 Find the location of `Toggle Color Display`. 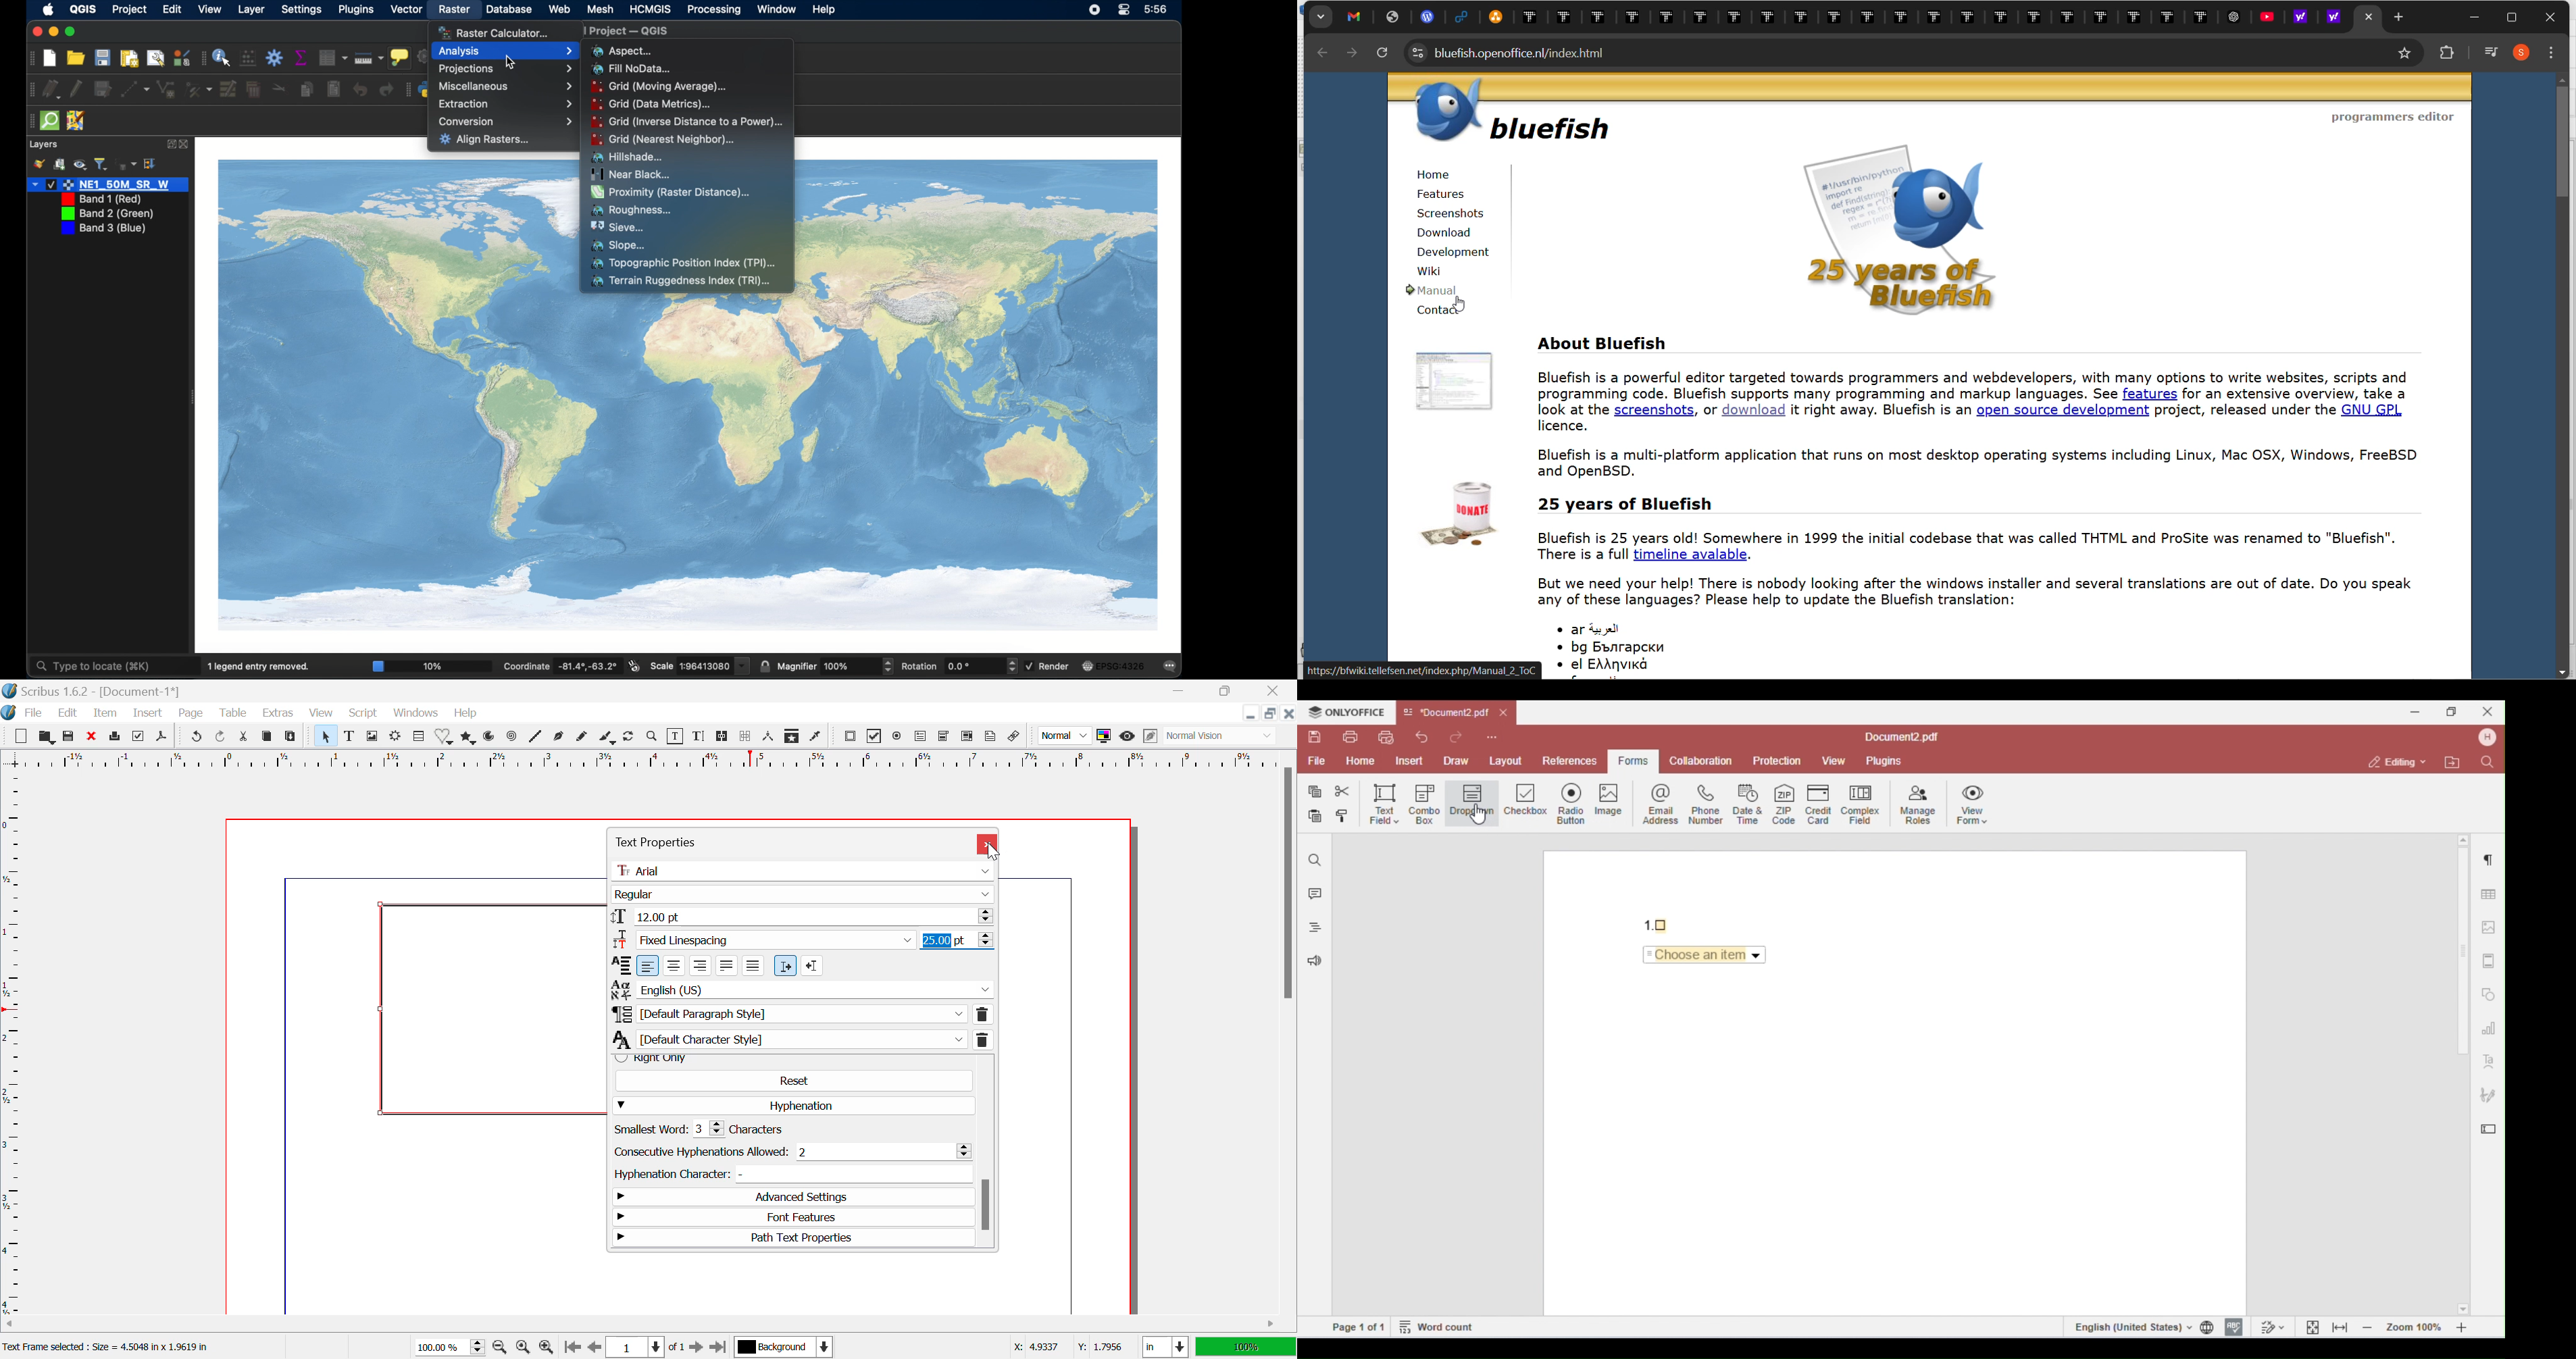

Toggle Color Display is located at coordinates (1106, 737).